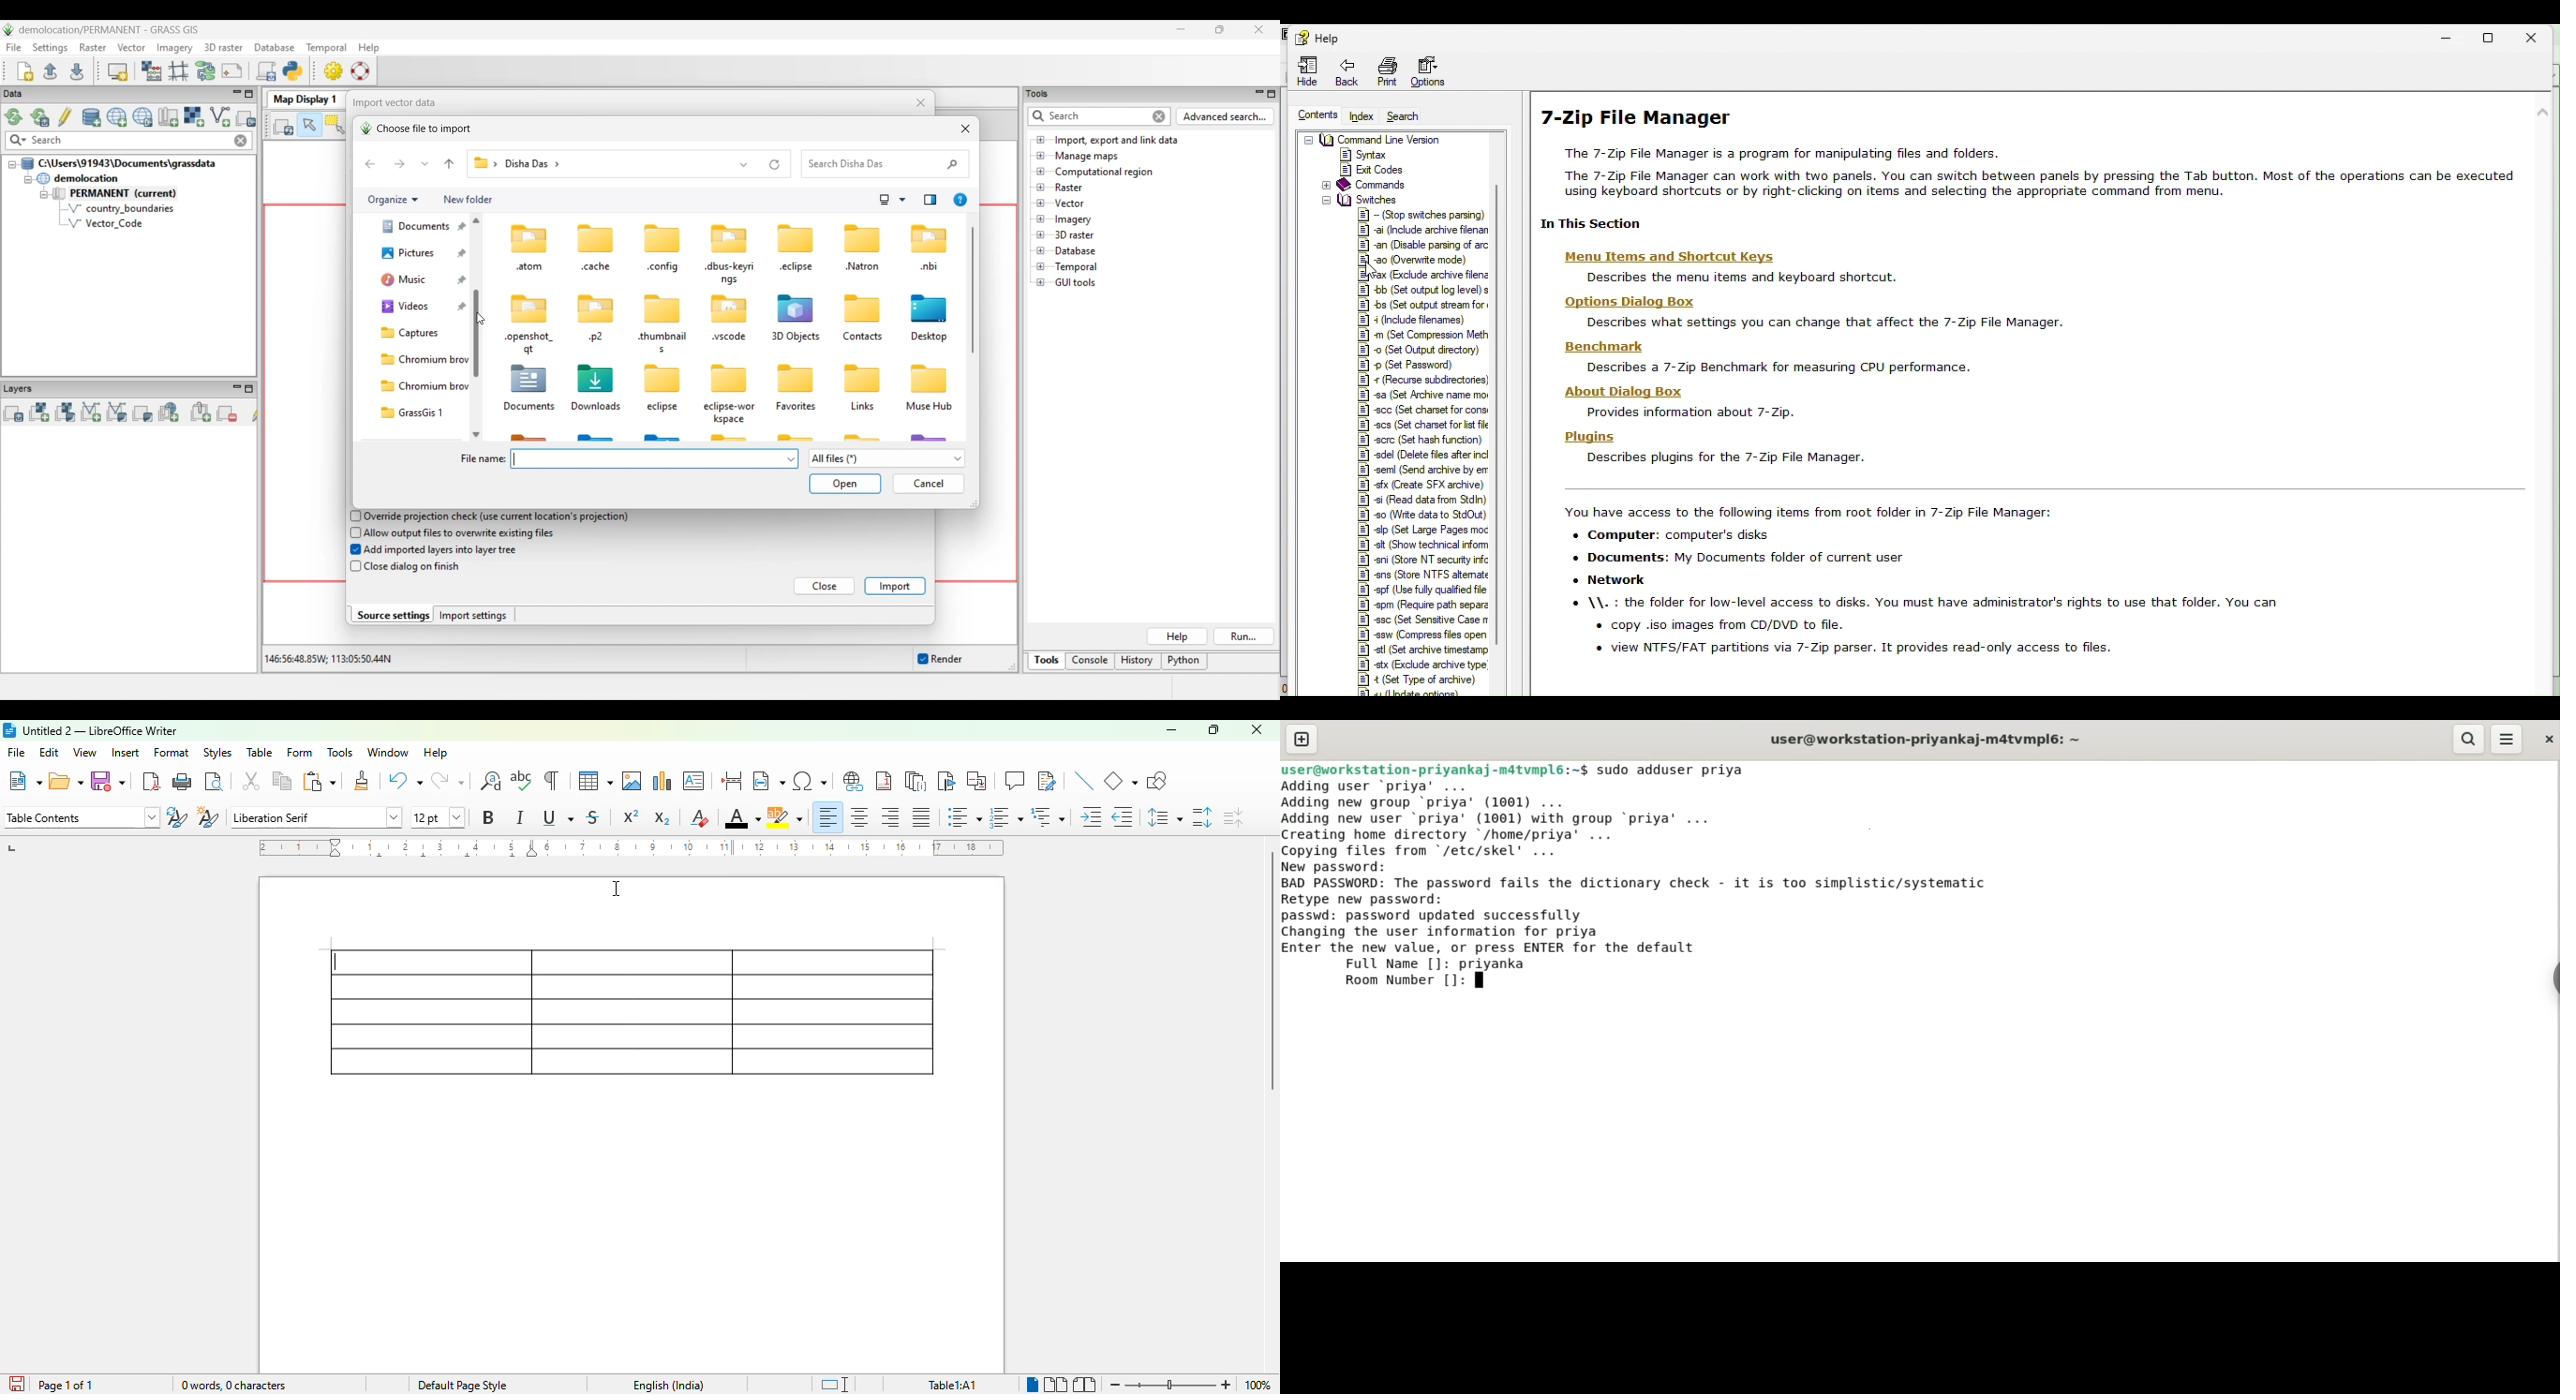 This screenshot has height=1400, width=2576. I want to click on insert endnote, so click(916, 781).